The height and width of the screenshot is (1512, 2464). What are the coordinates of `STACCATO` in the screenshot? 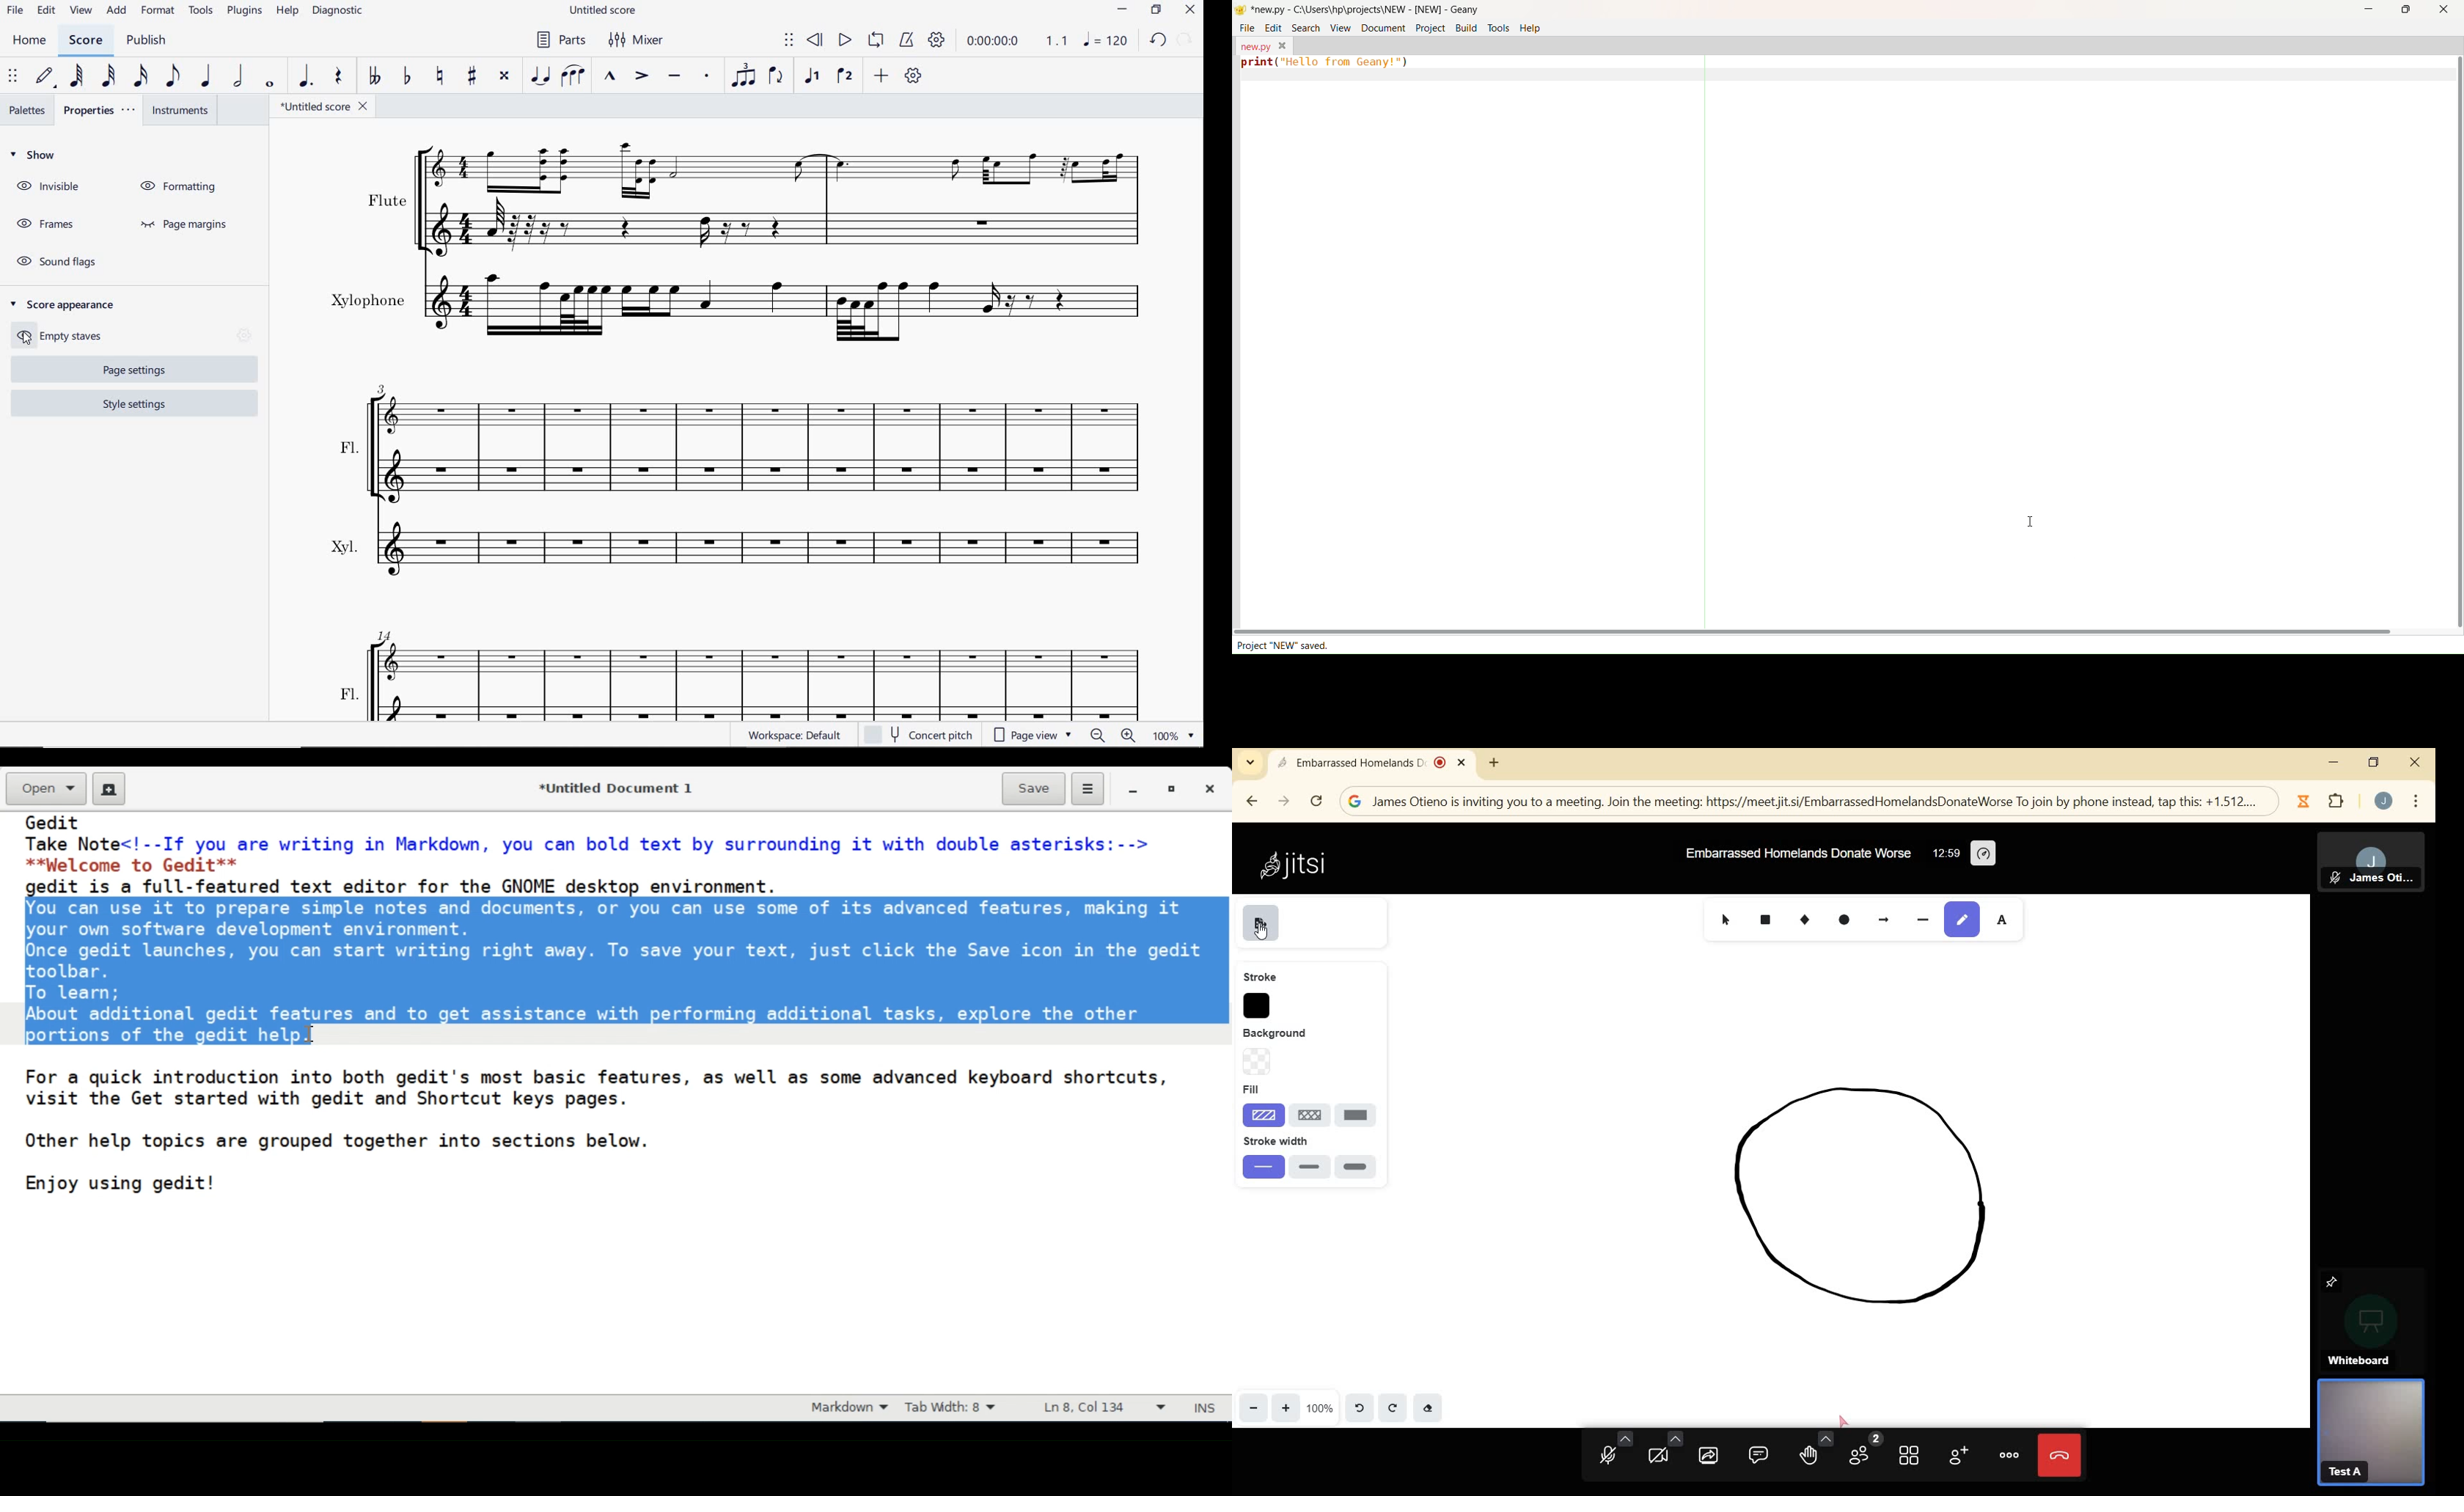 It's located at (706, 76).